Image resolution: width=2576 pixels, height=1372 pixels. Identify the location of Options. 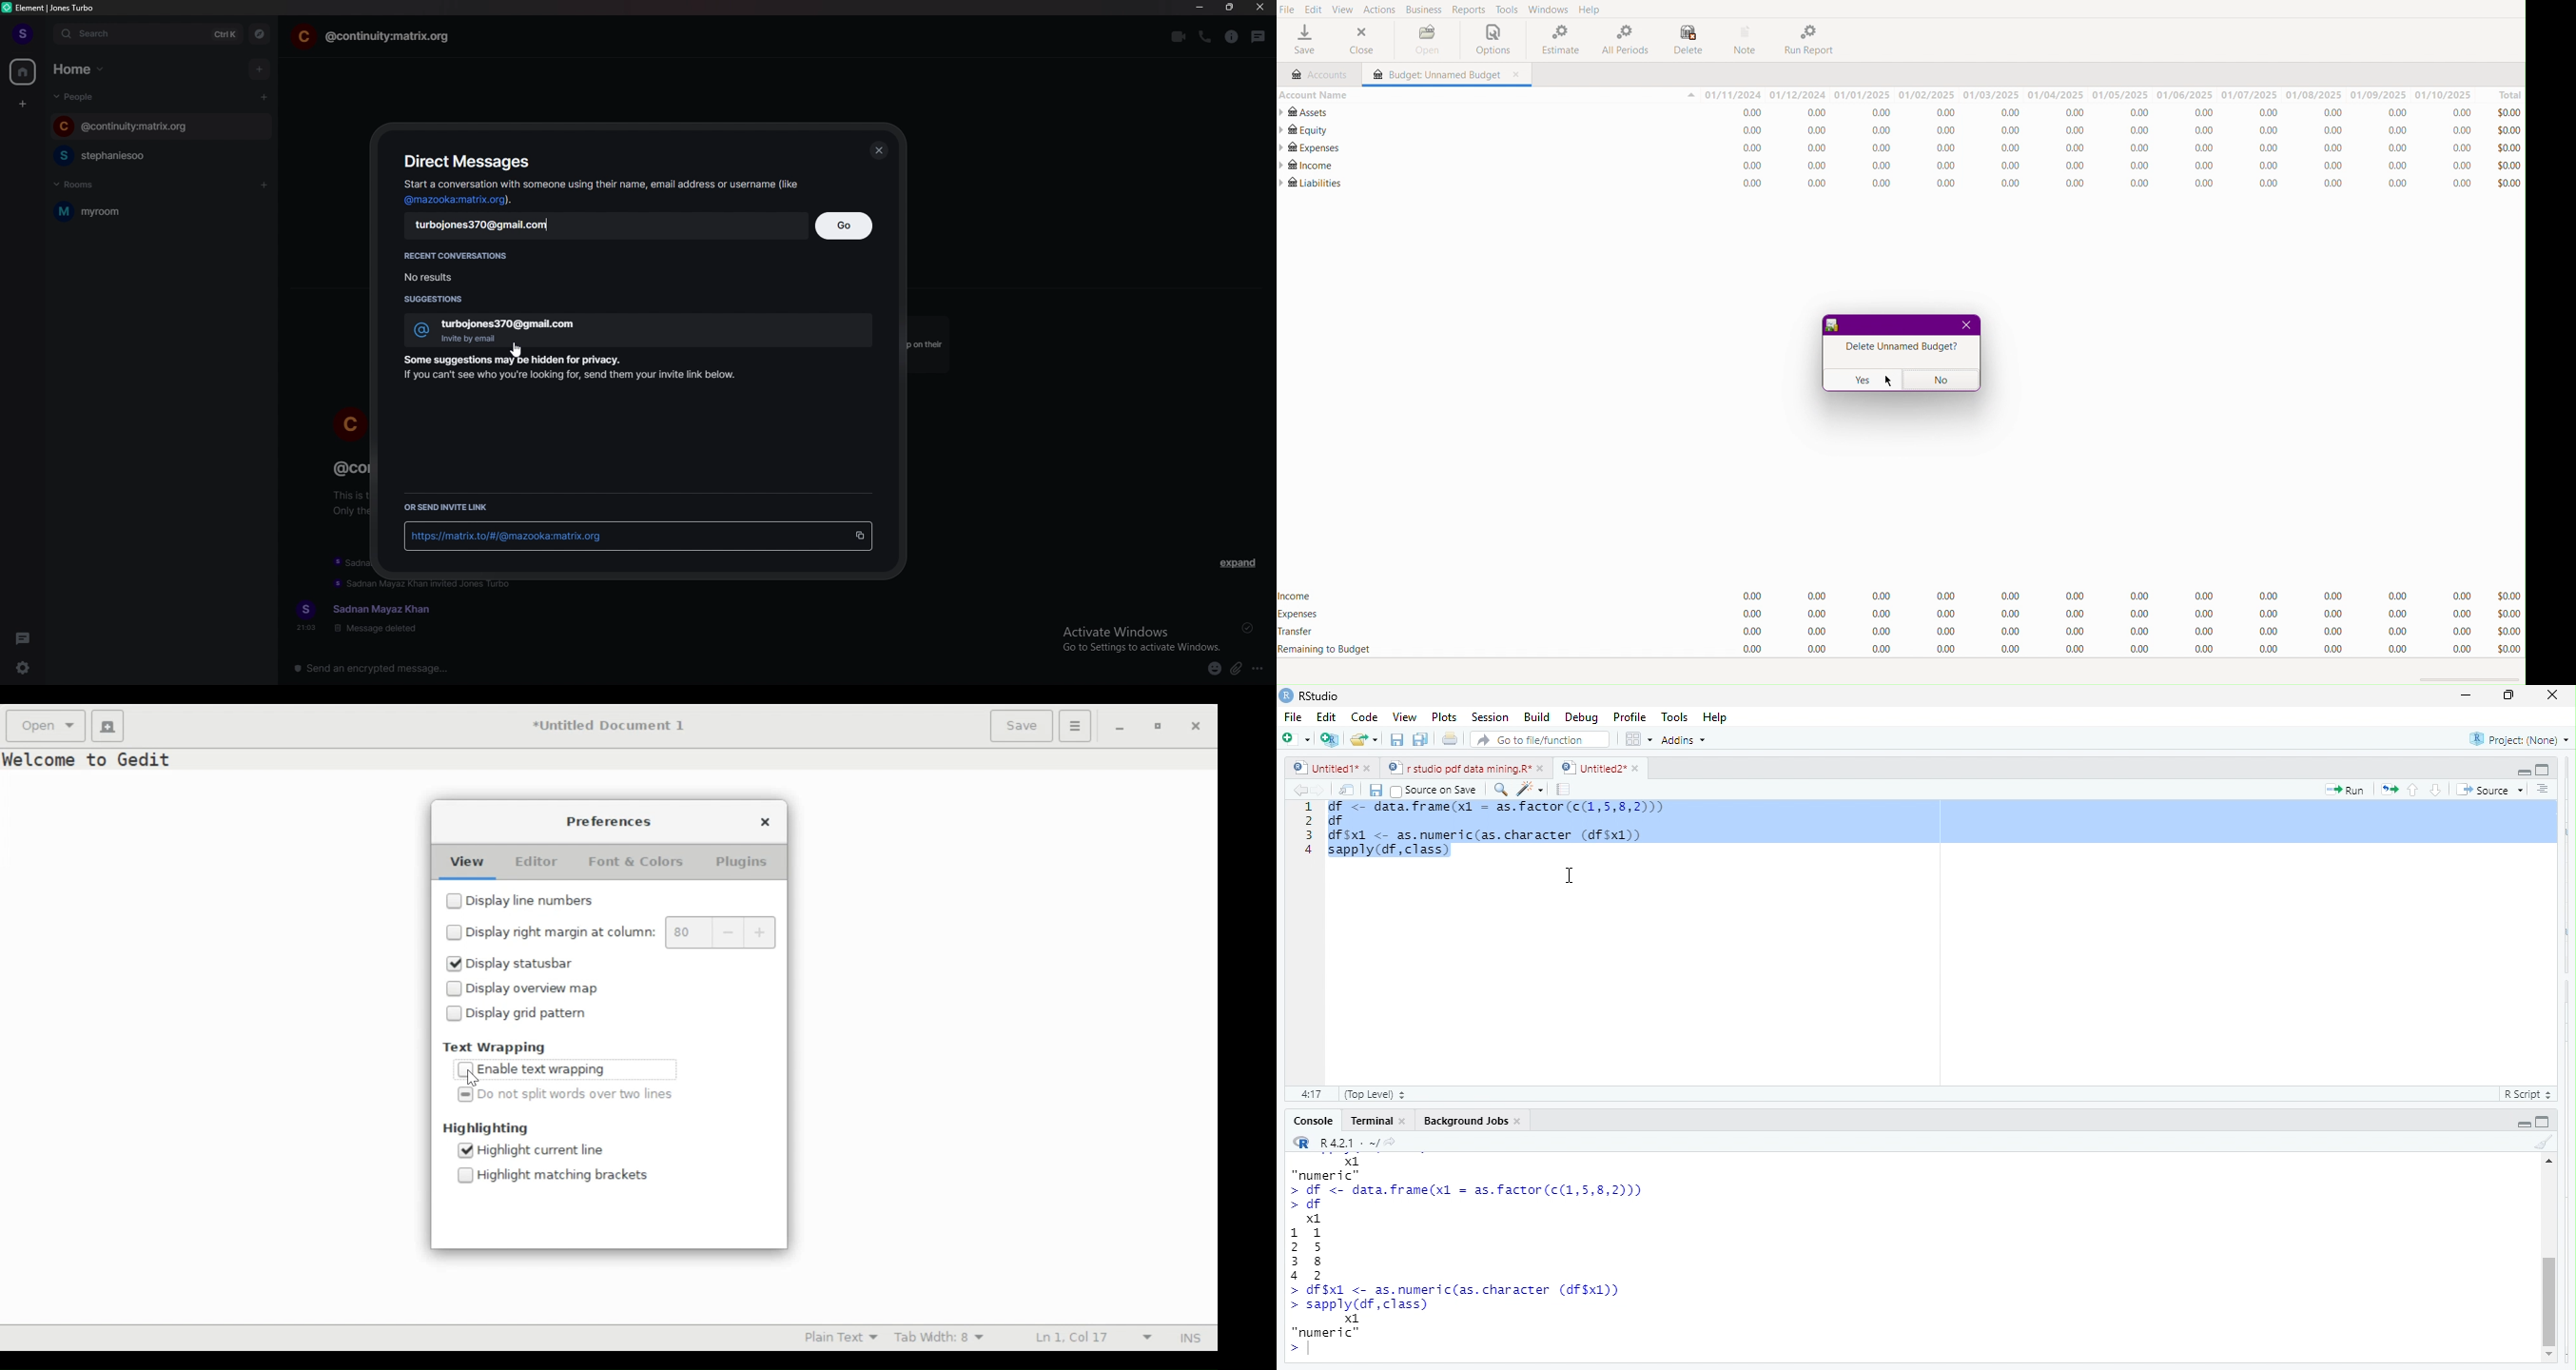
(1490, 40).